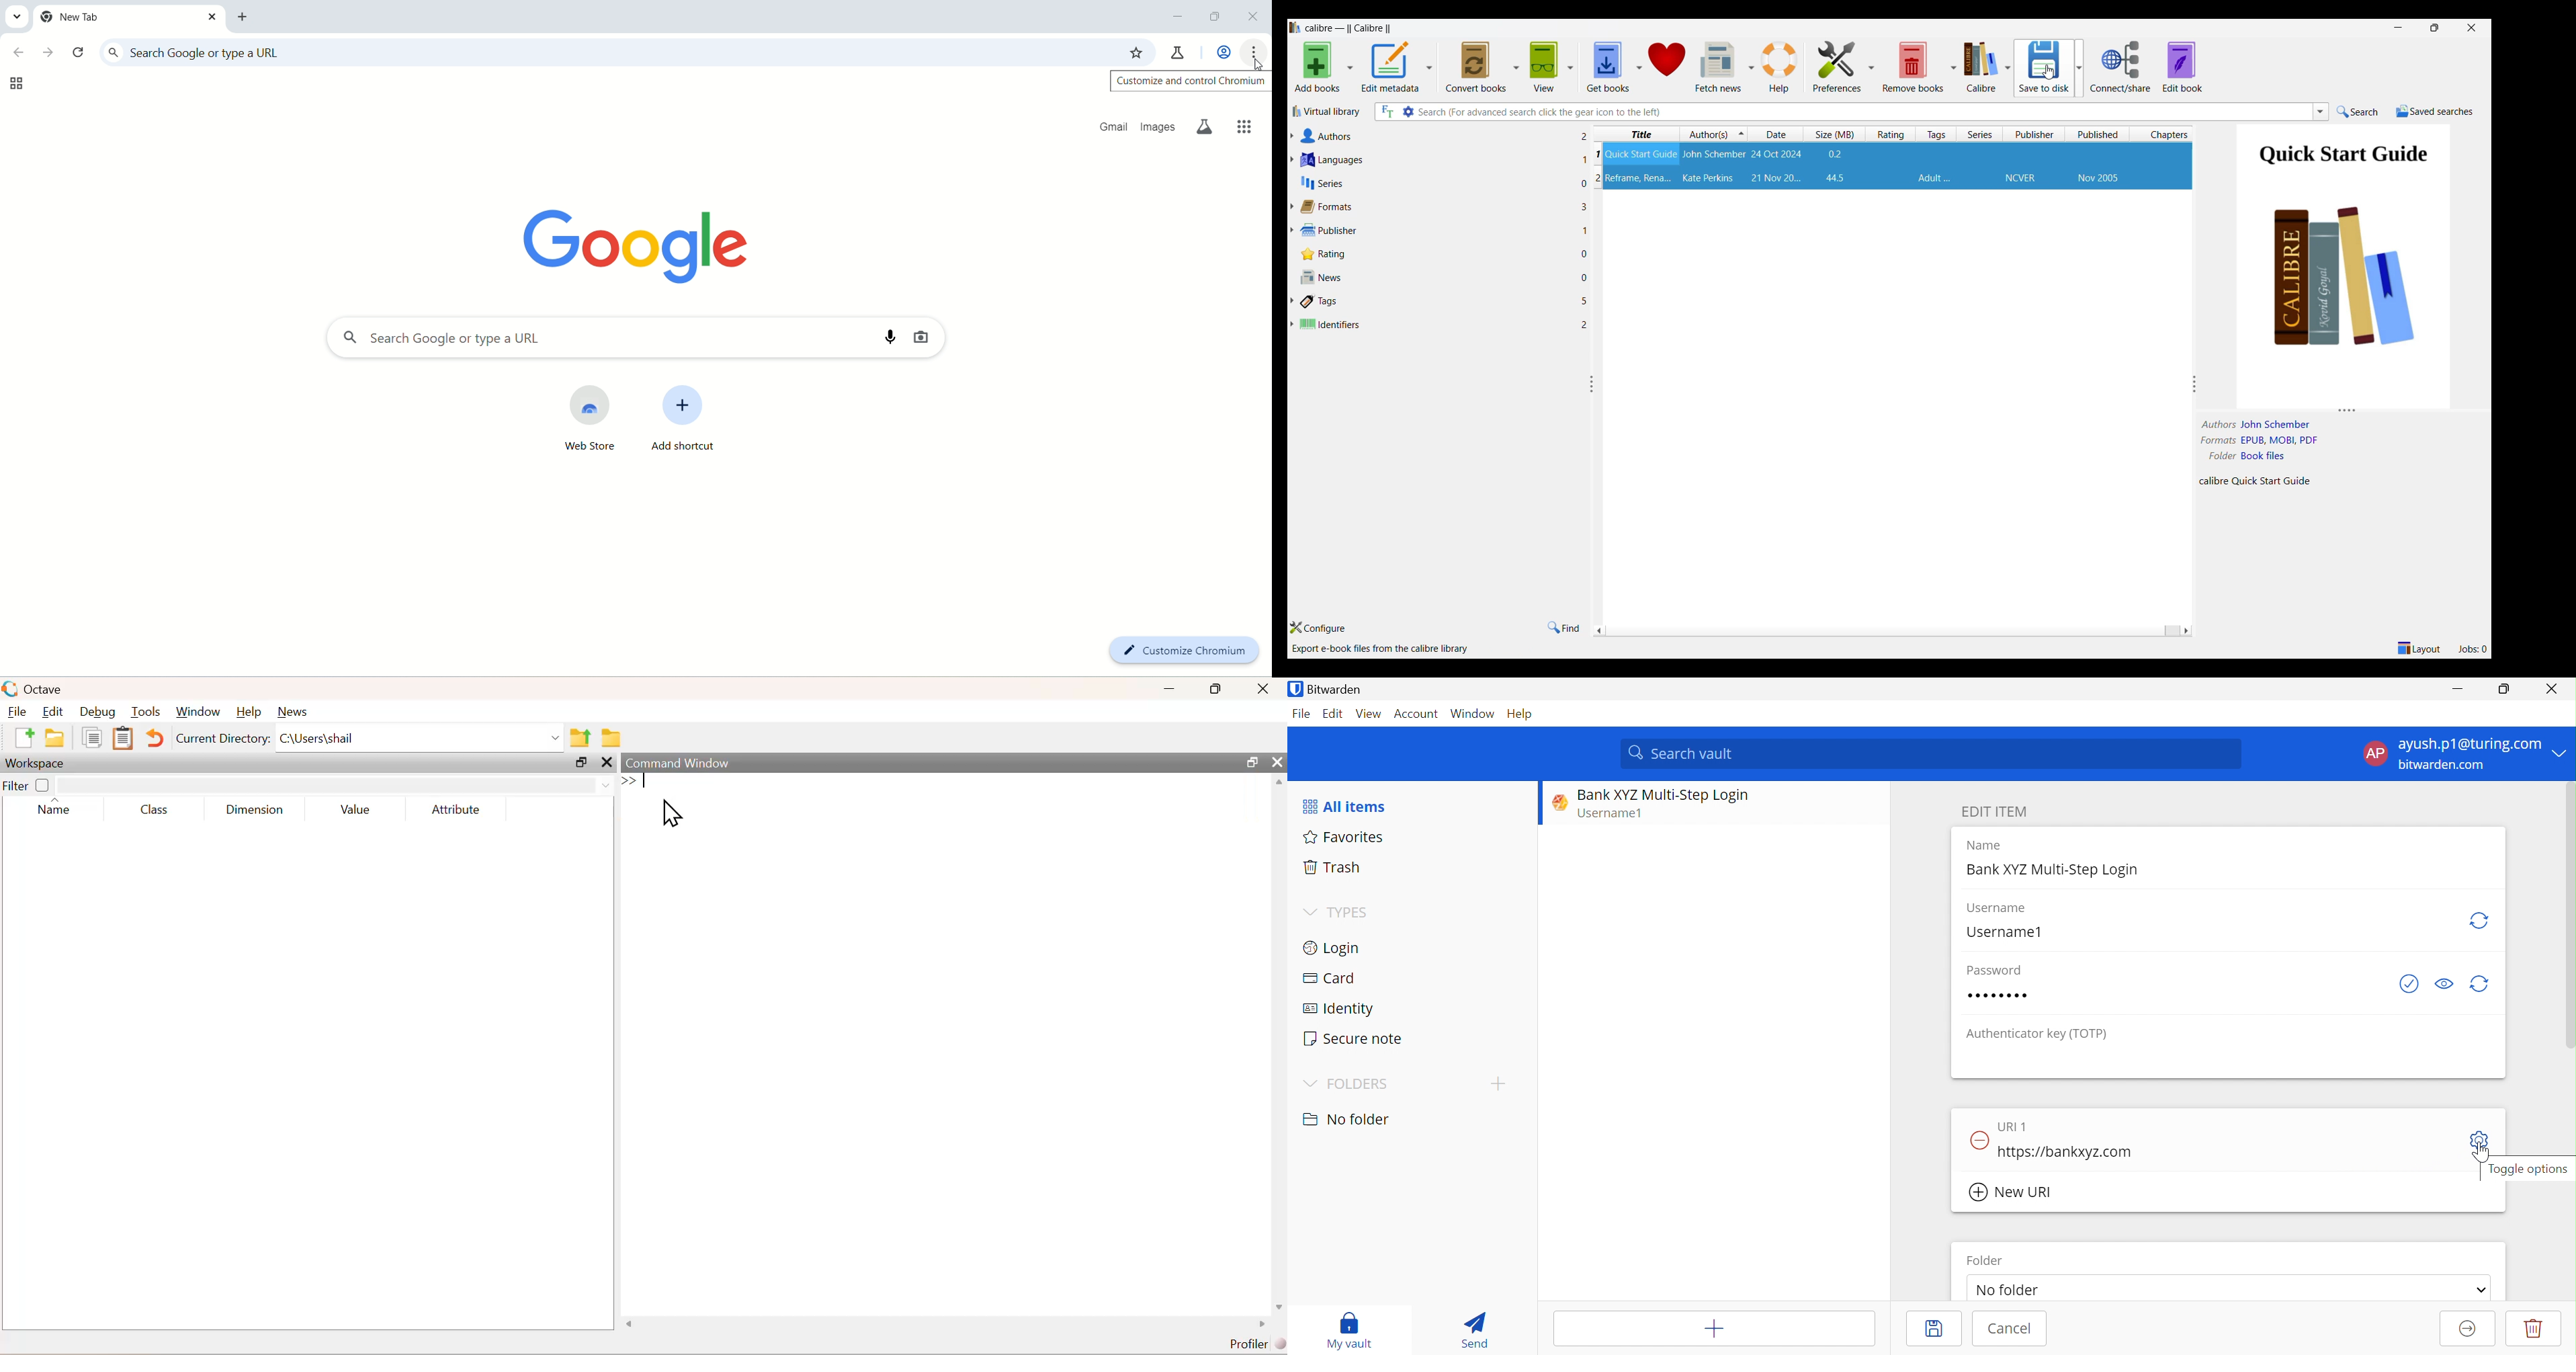  Describe the element at coordinates (2554, 689) in the screenshot. I see `Close` at that location.